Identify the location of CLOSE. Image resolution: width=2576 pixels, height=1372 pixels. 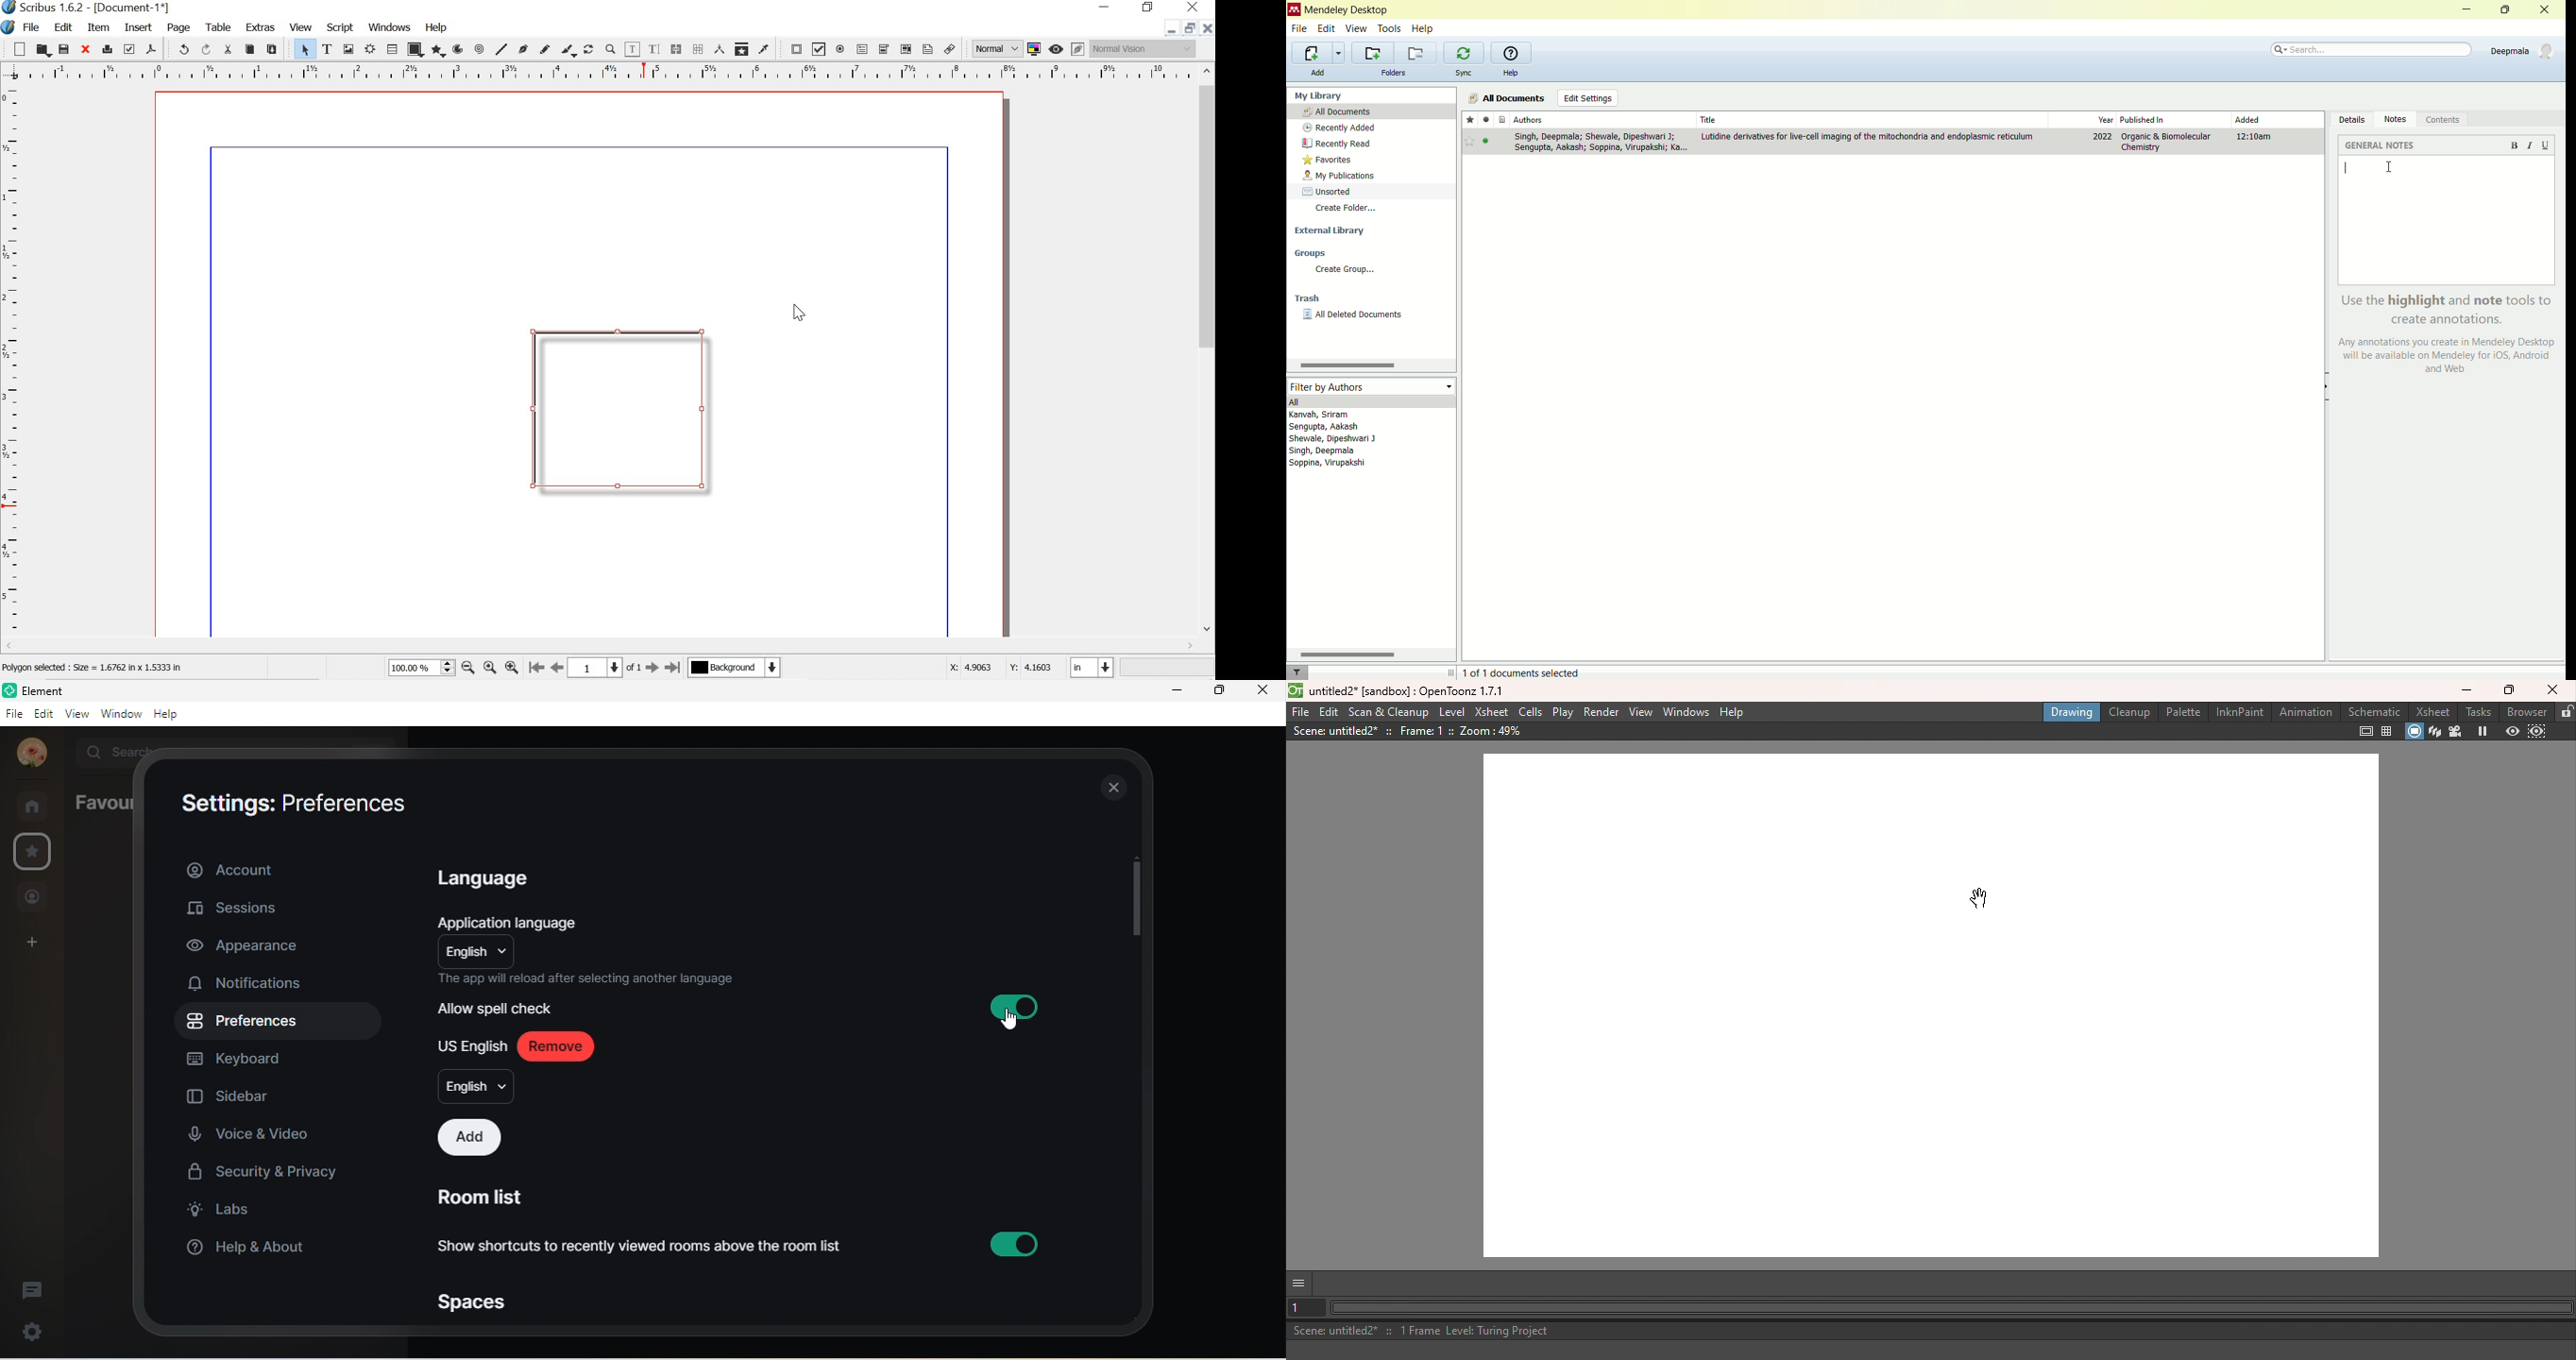
(1208, 28).